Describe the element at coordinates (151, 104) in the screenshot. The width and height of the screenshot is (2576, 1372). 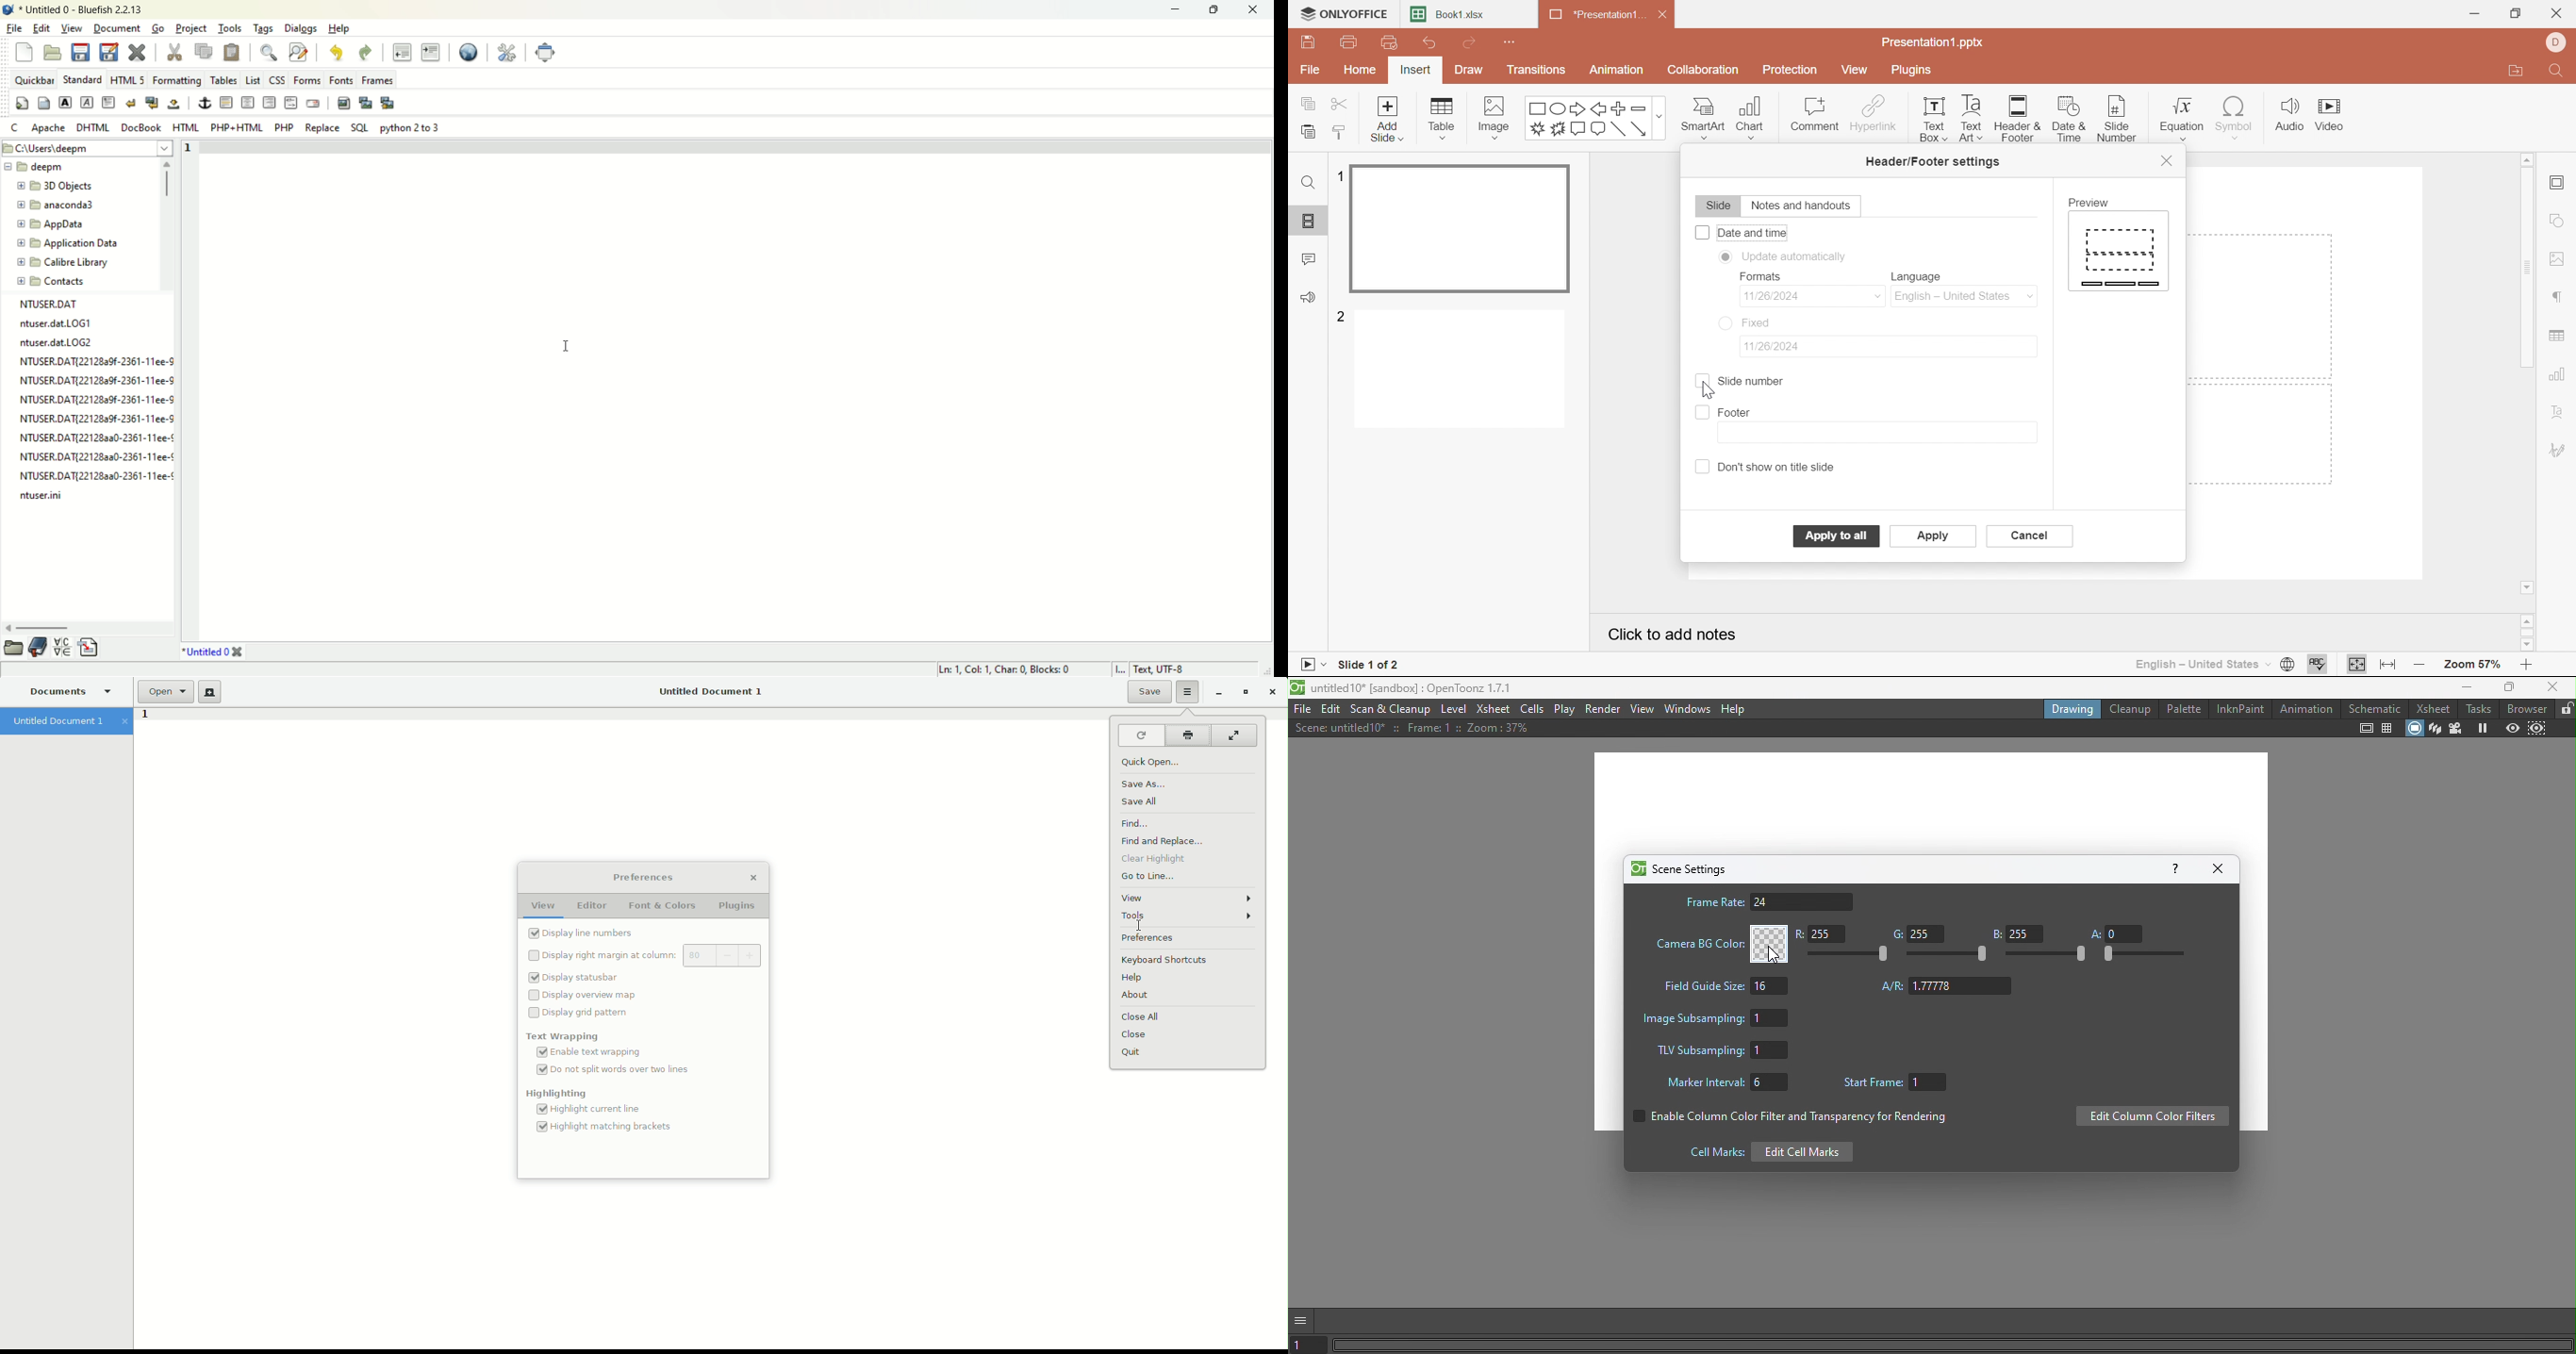
I see `break and clear` at that location.